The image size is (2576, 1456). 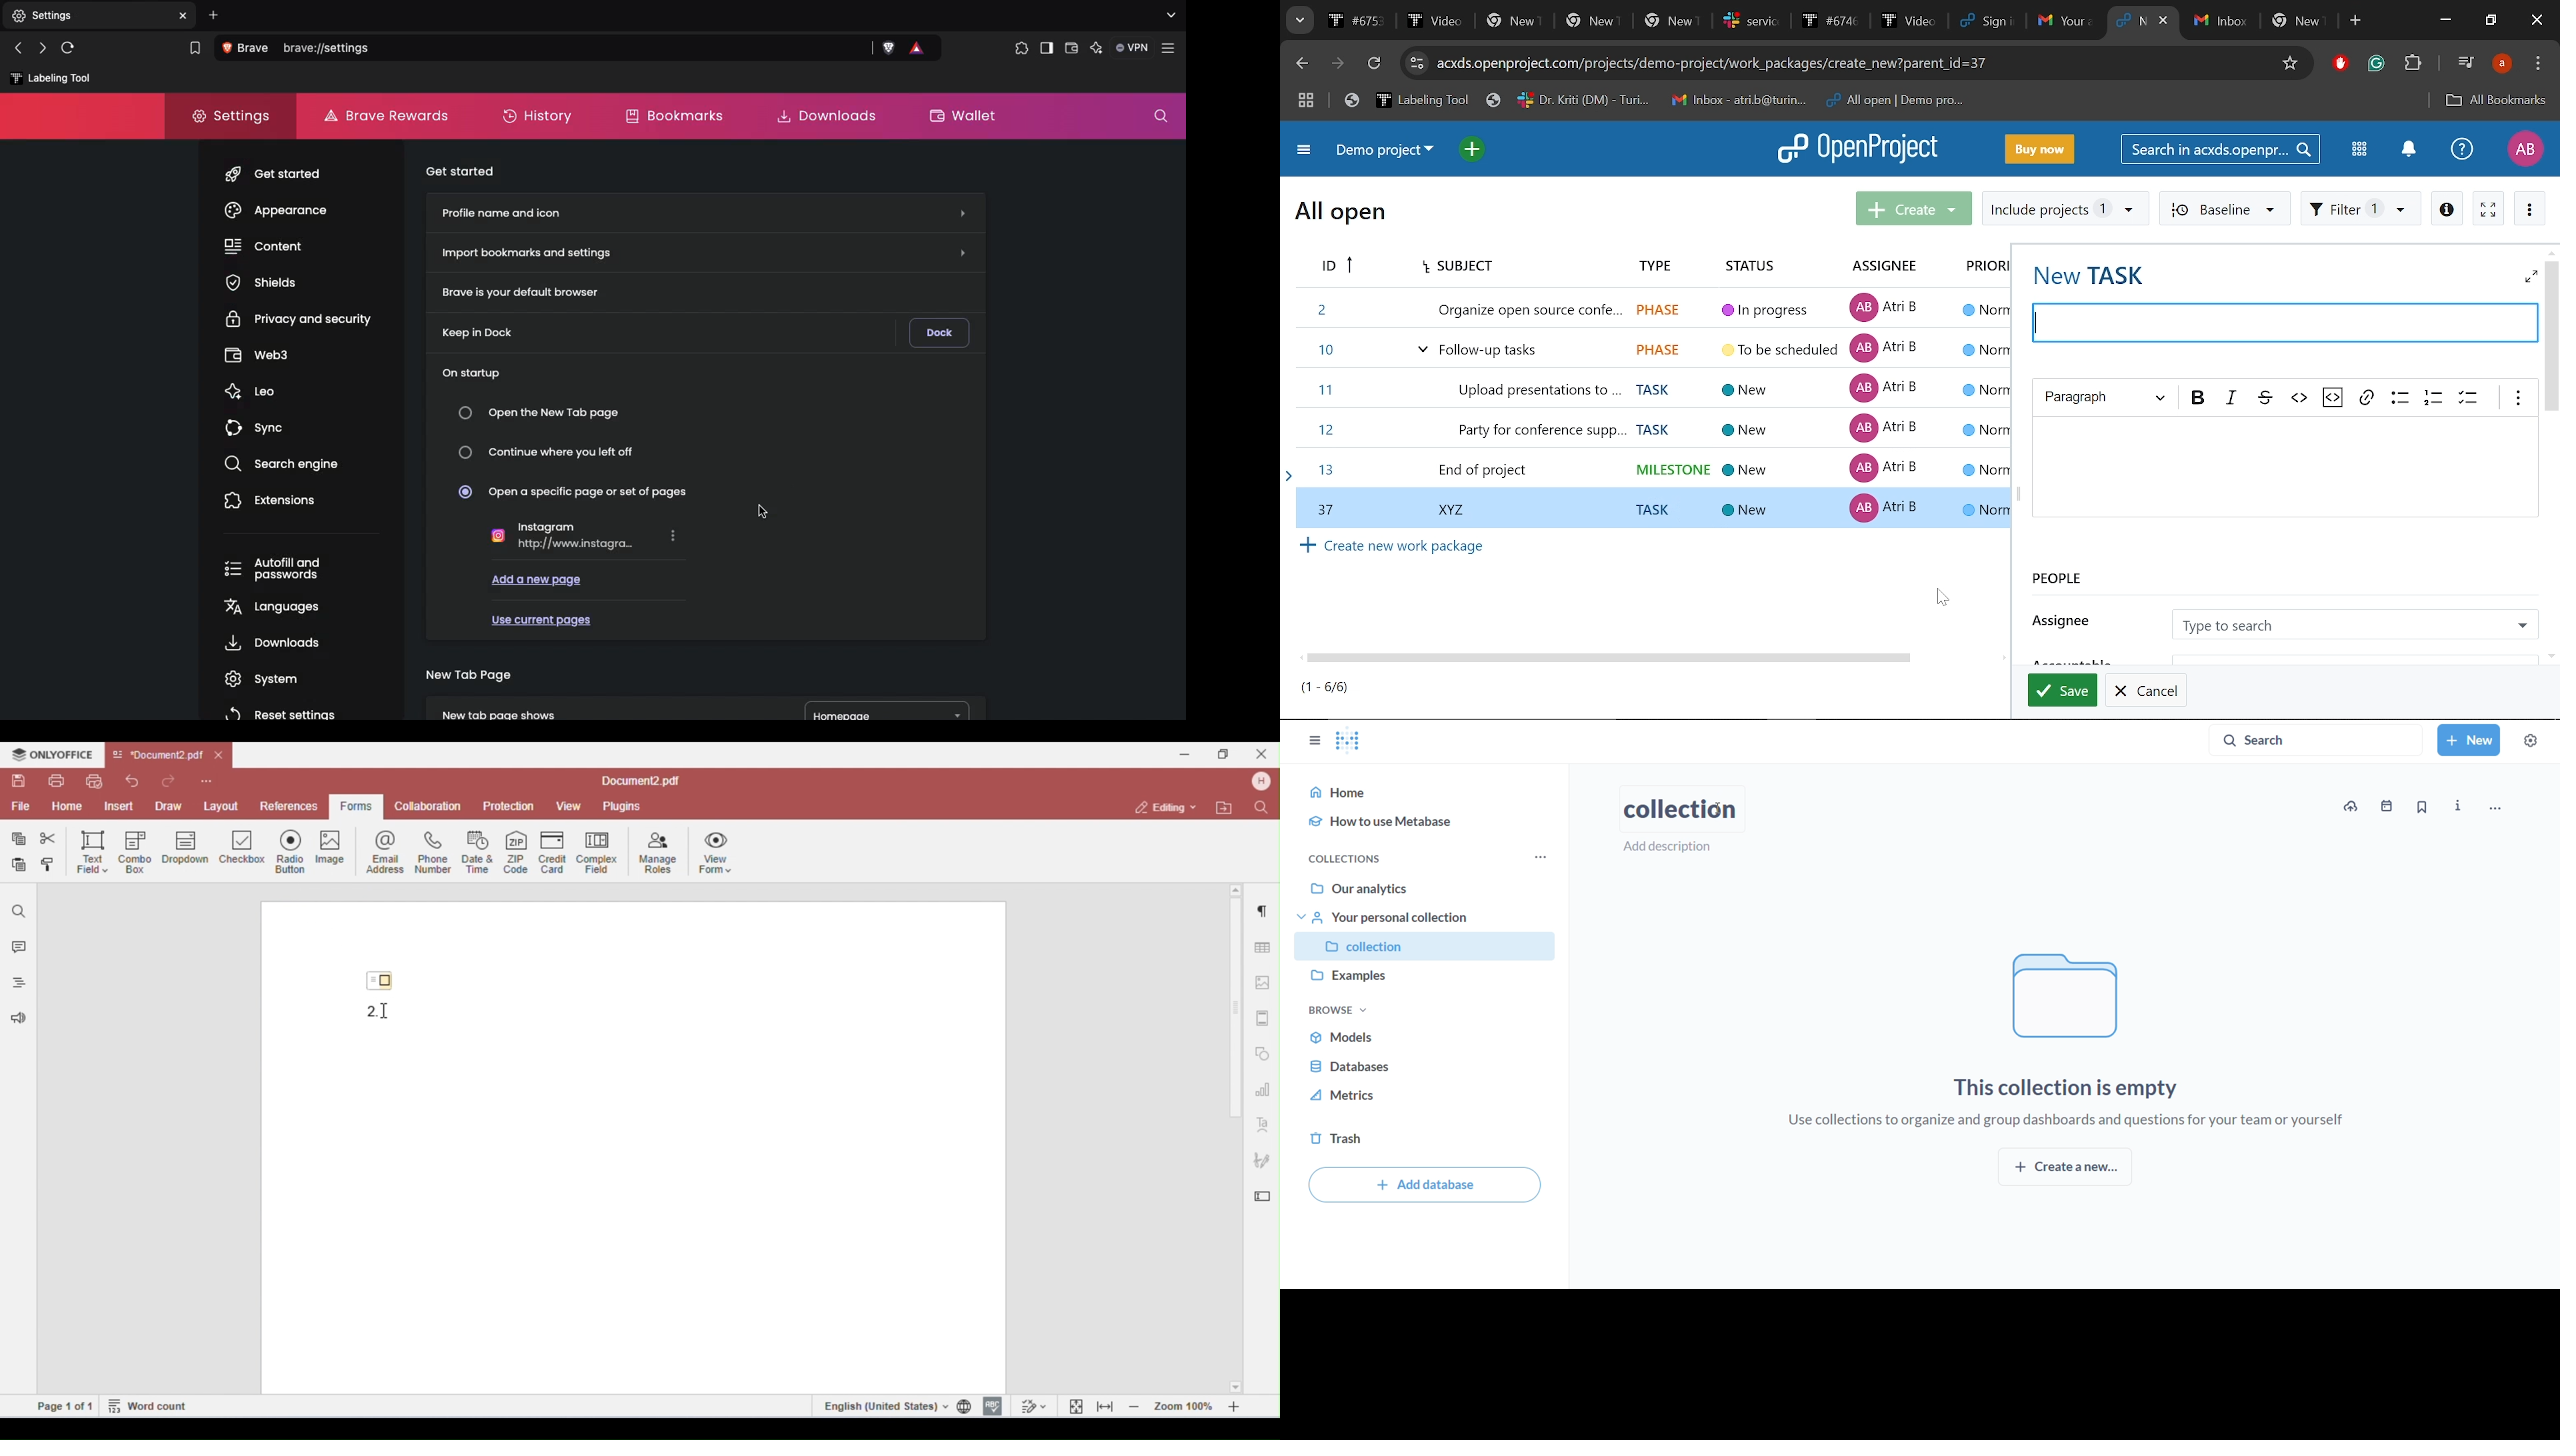 What do you see at coordinates (257, 353) in the screenshot?
I see `Web3` at bounding box center [257, 353].